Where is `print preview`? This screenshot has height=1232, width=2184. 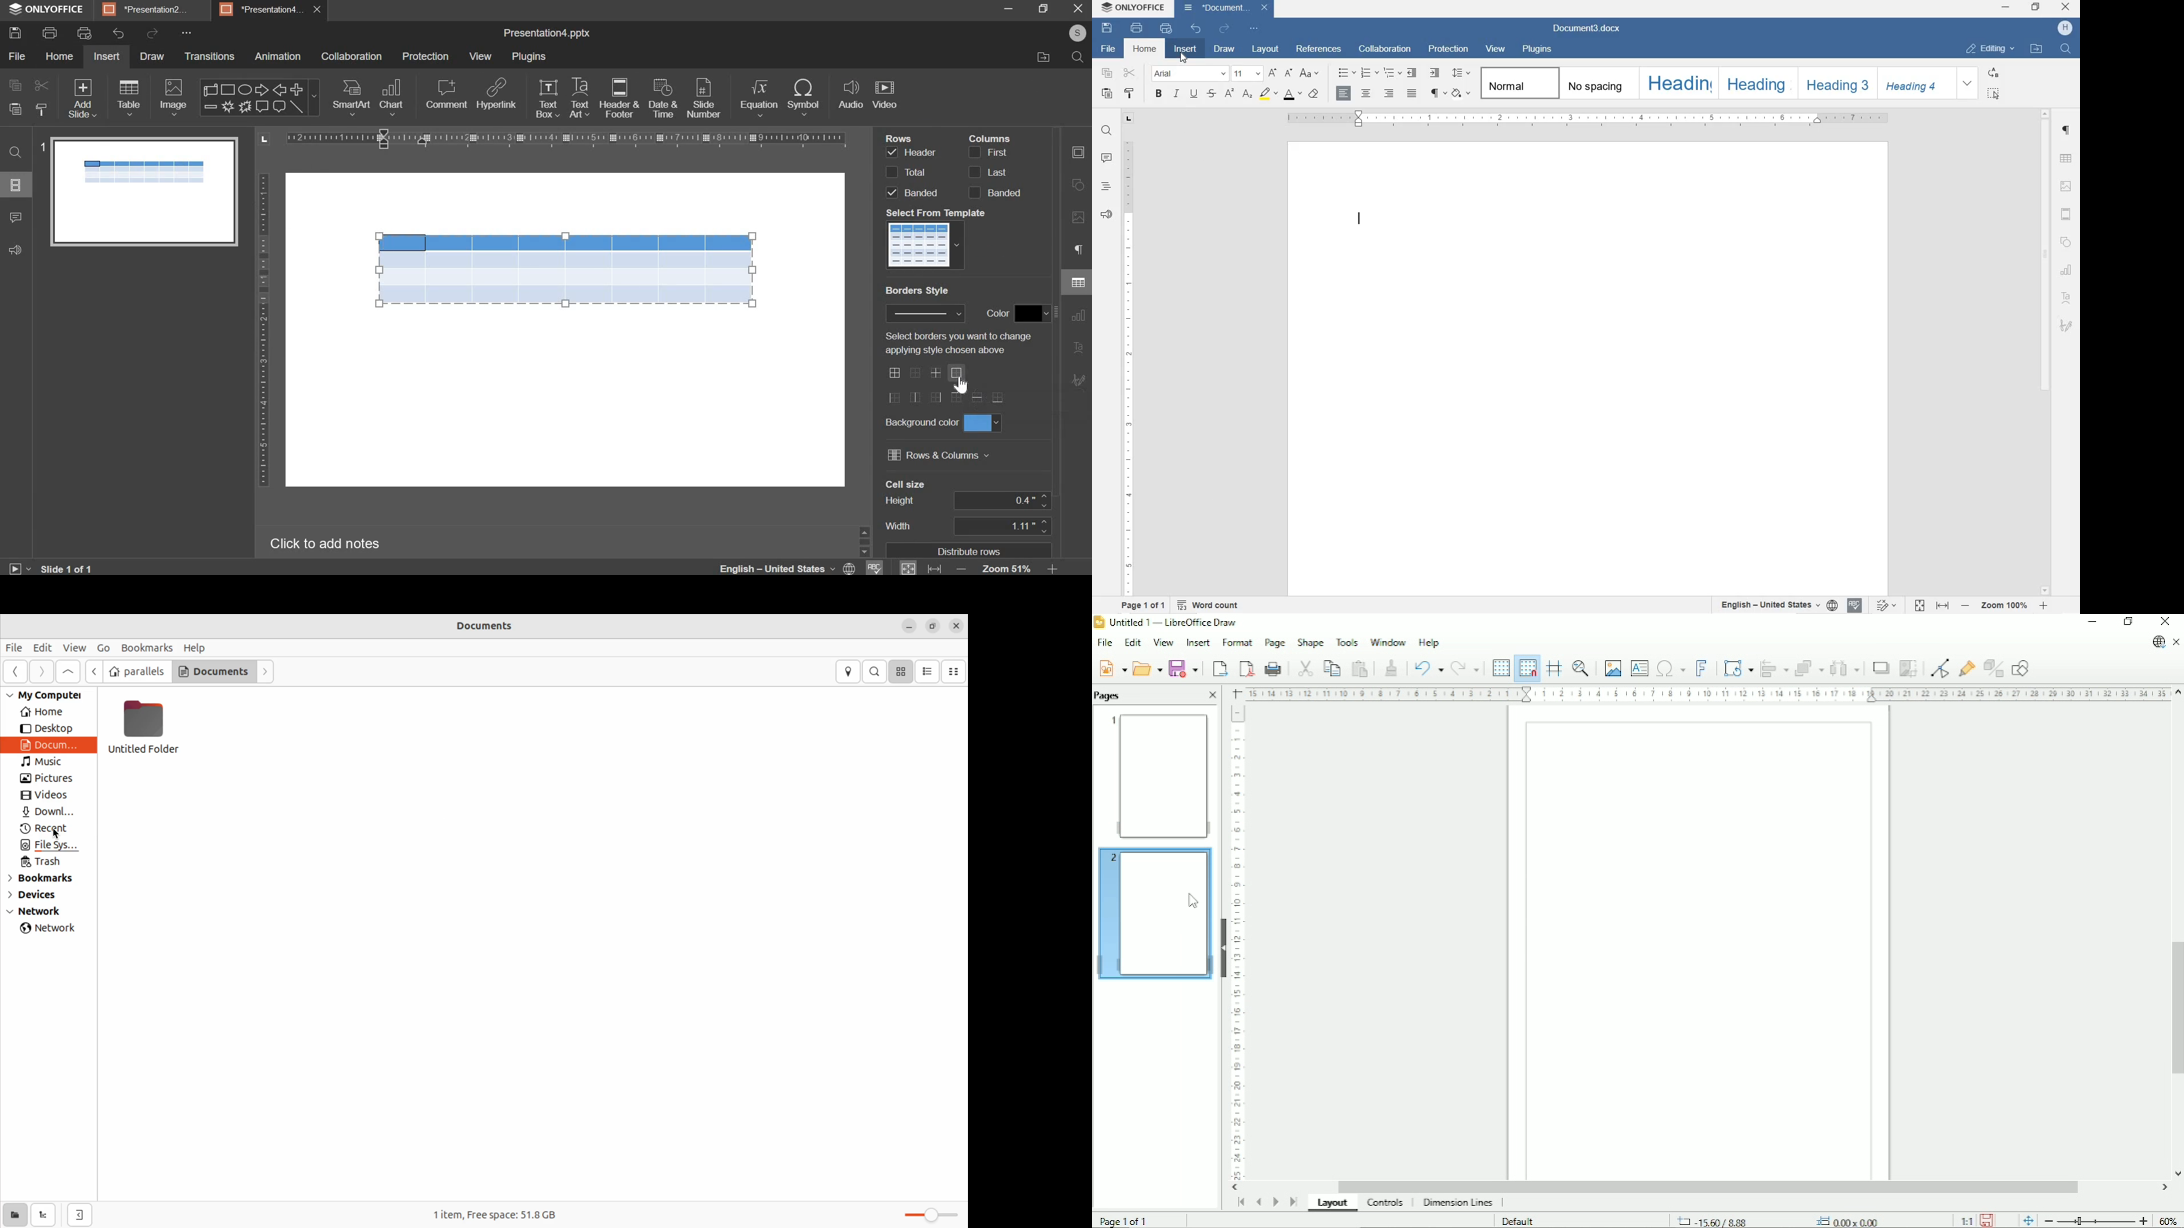 print preview is located at coordinates (85, 34).